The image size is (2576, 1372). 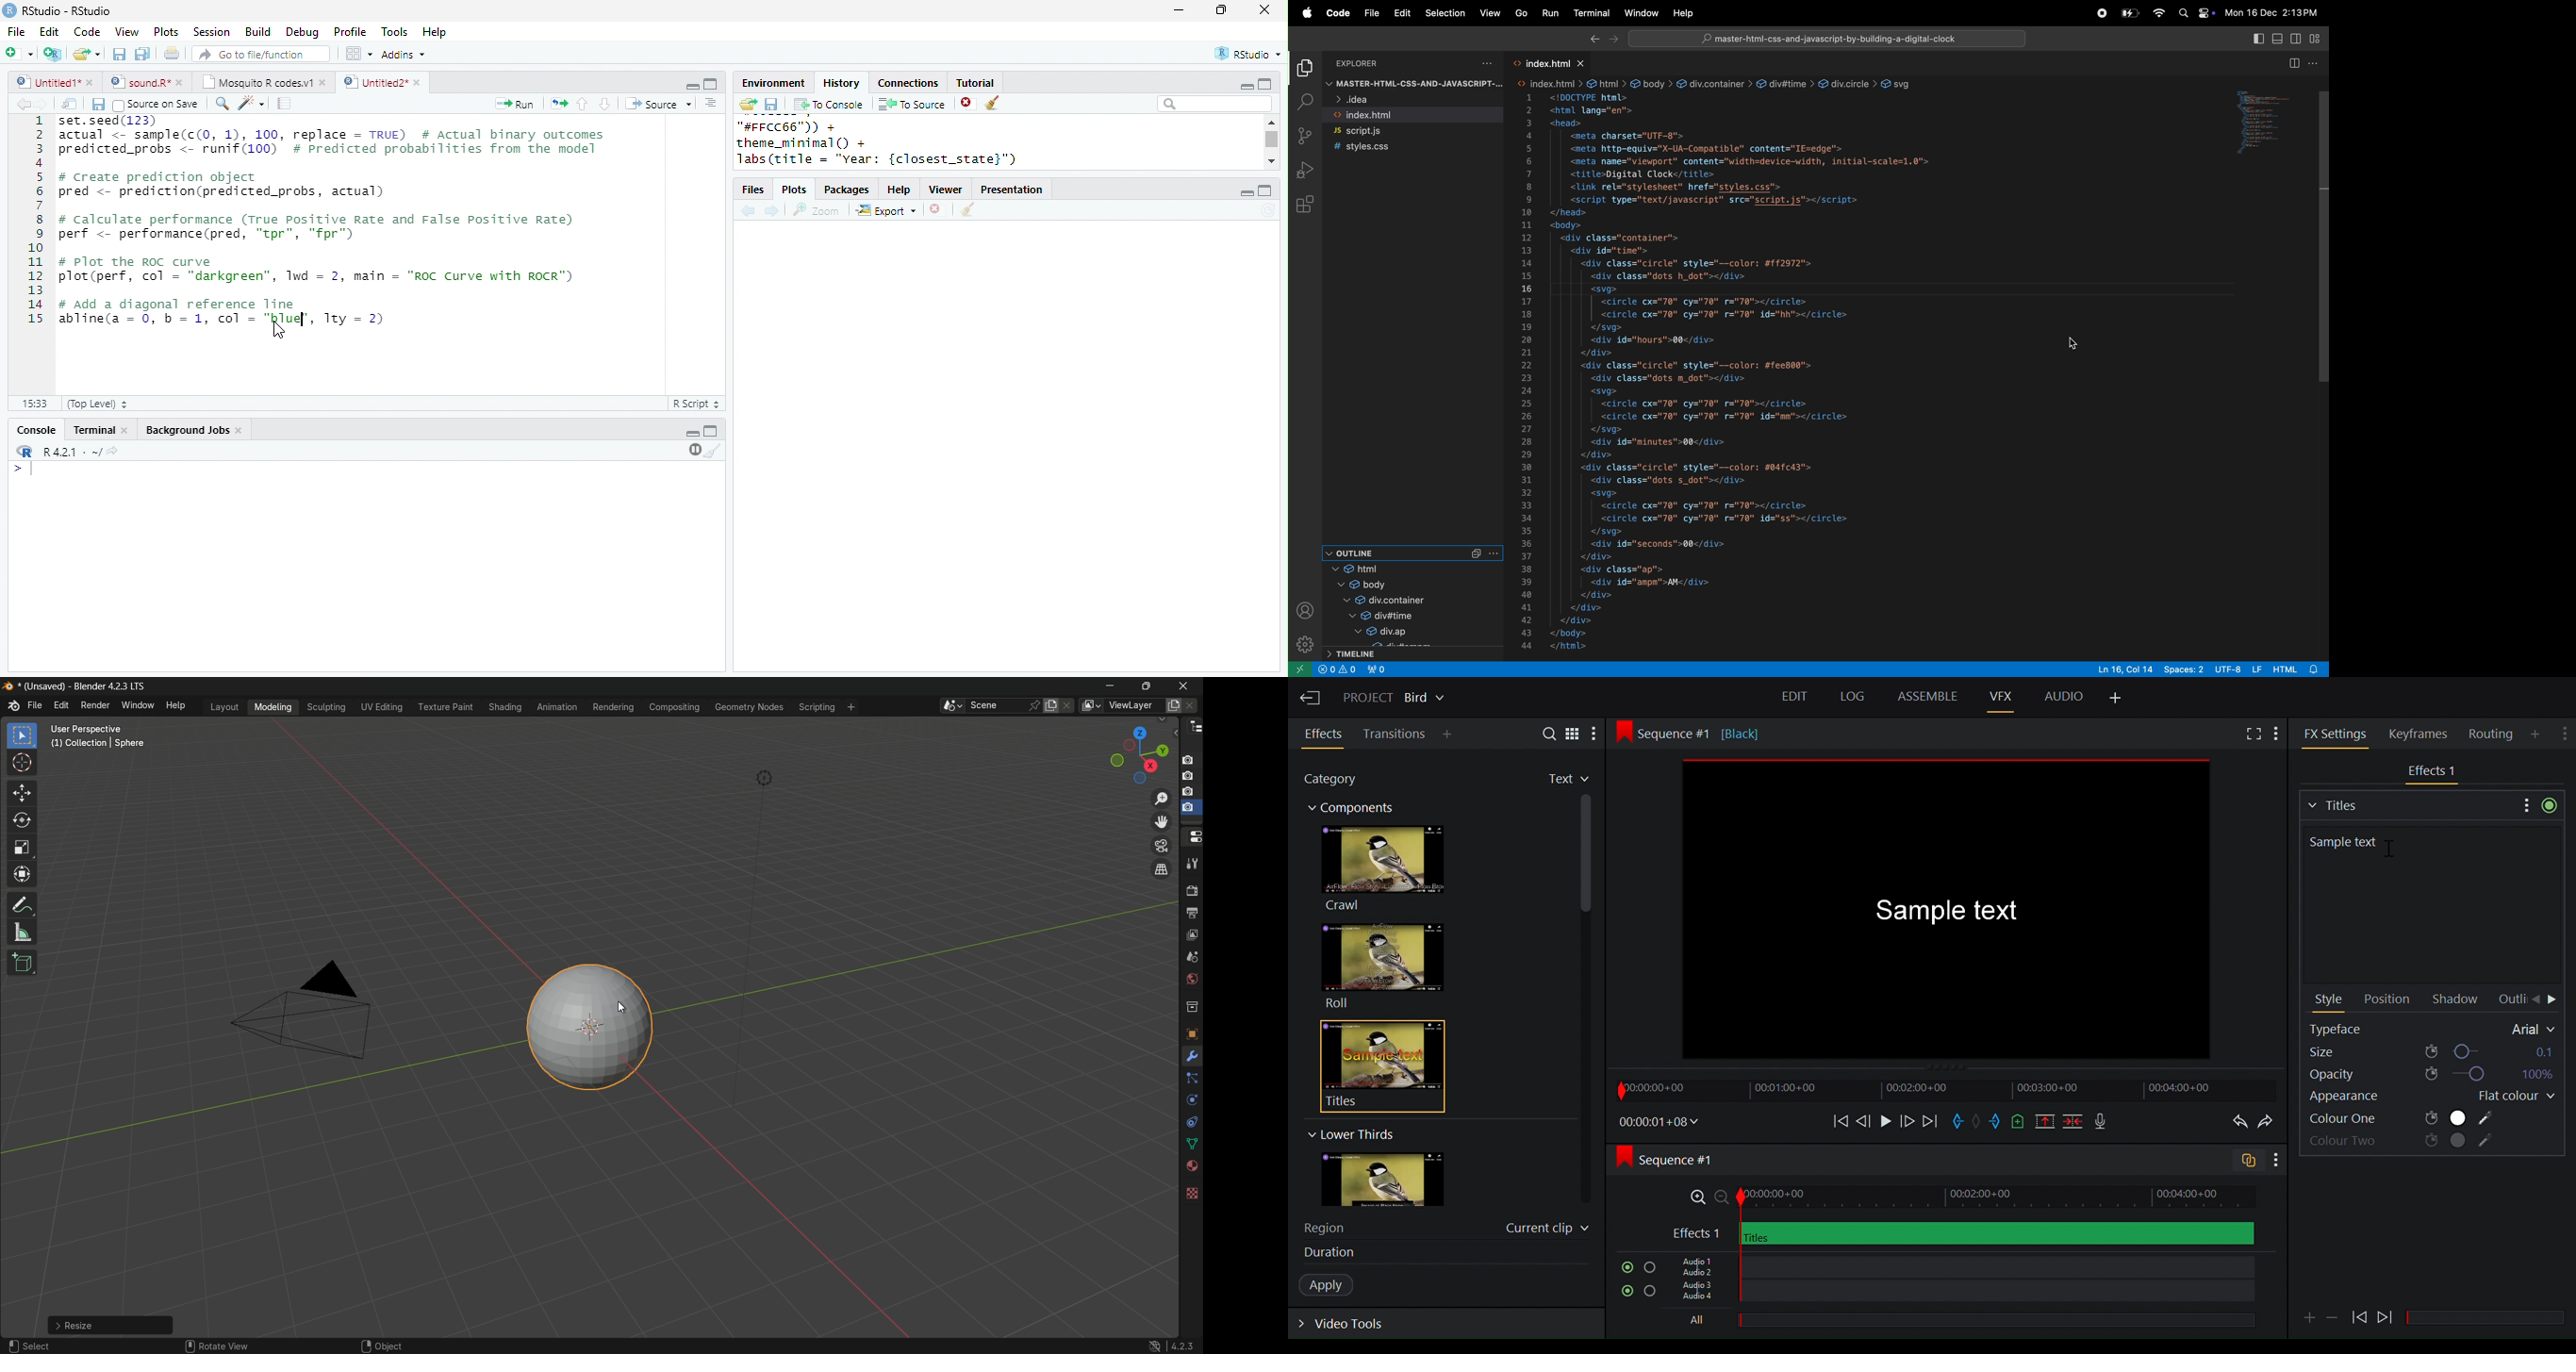 What do you see at coordinates (514, 104) in the screenshot?
I see `run` at bounding box center [514, 104].